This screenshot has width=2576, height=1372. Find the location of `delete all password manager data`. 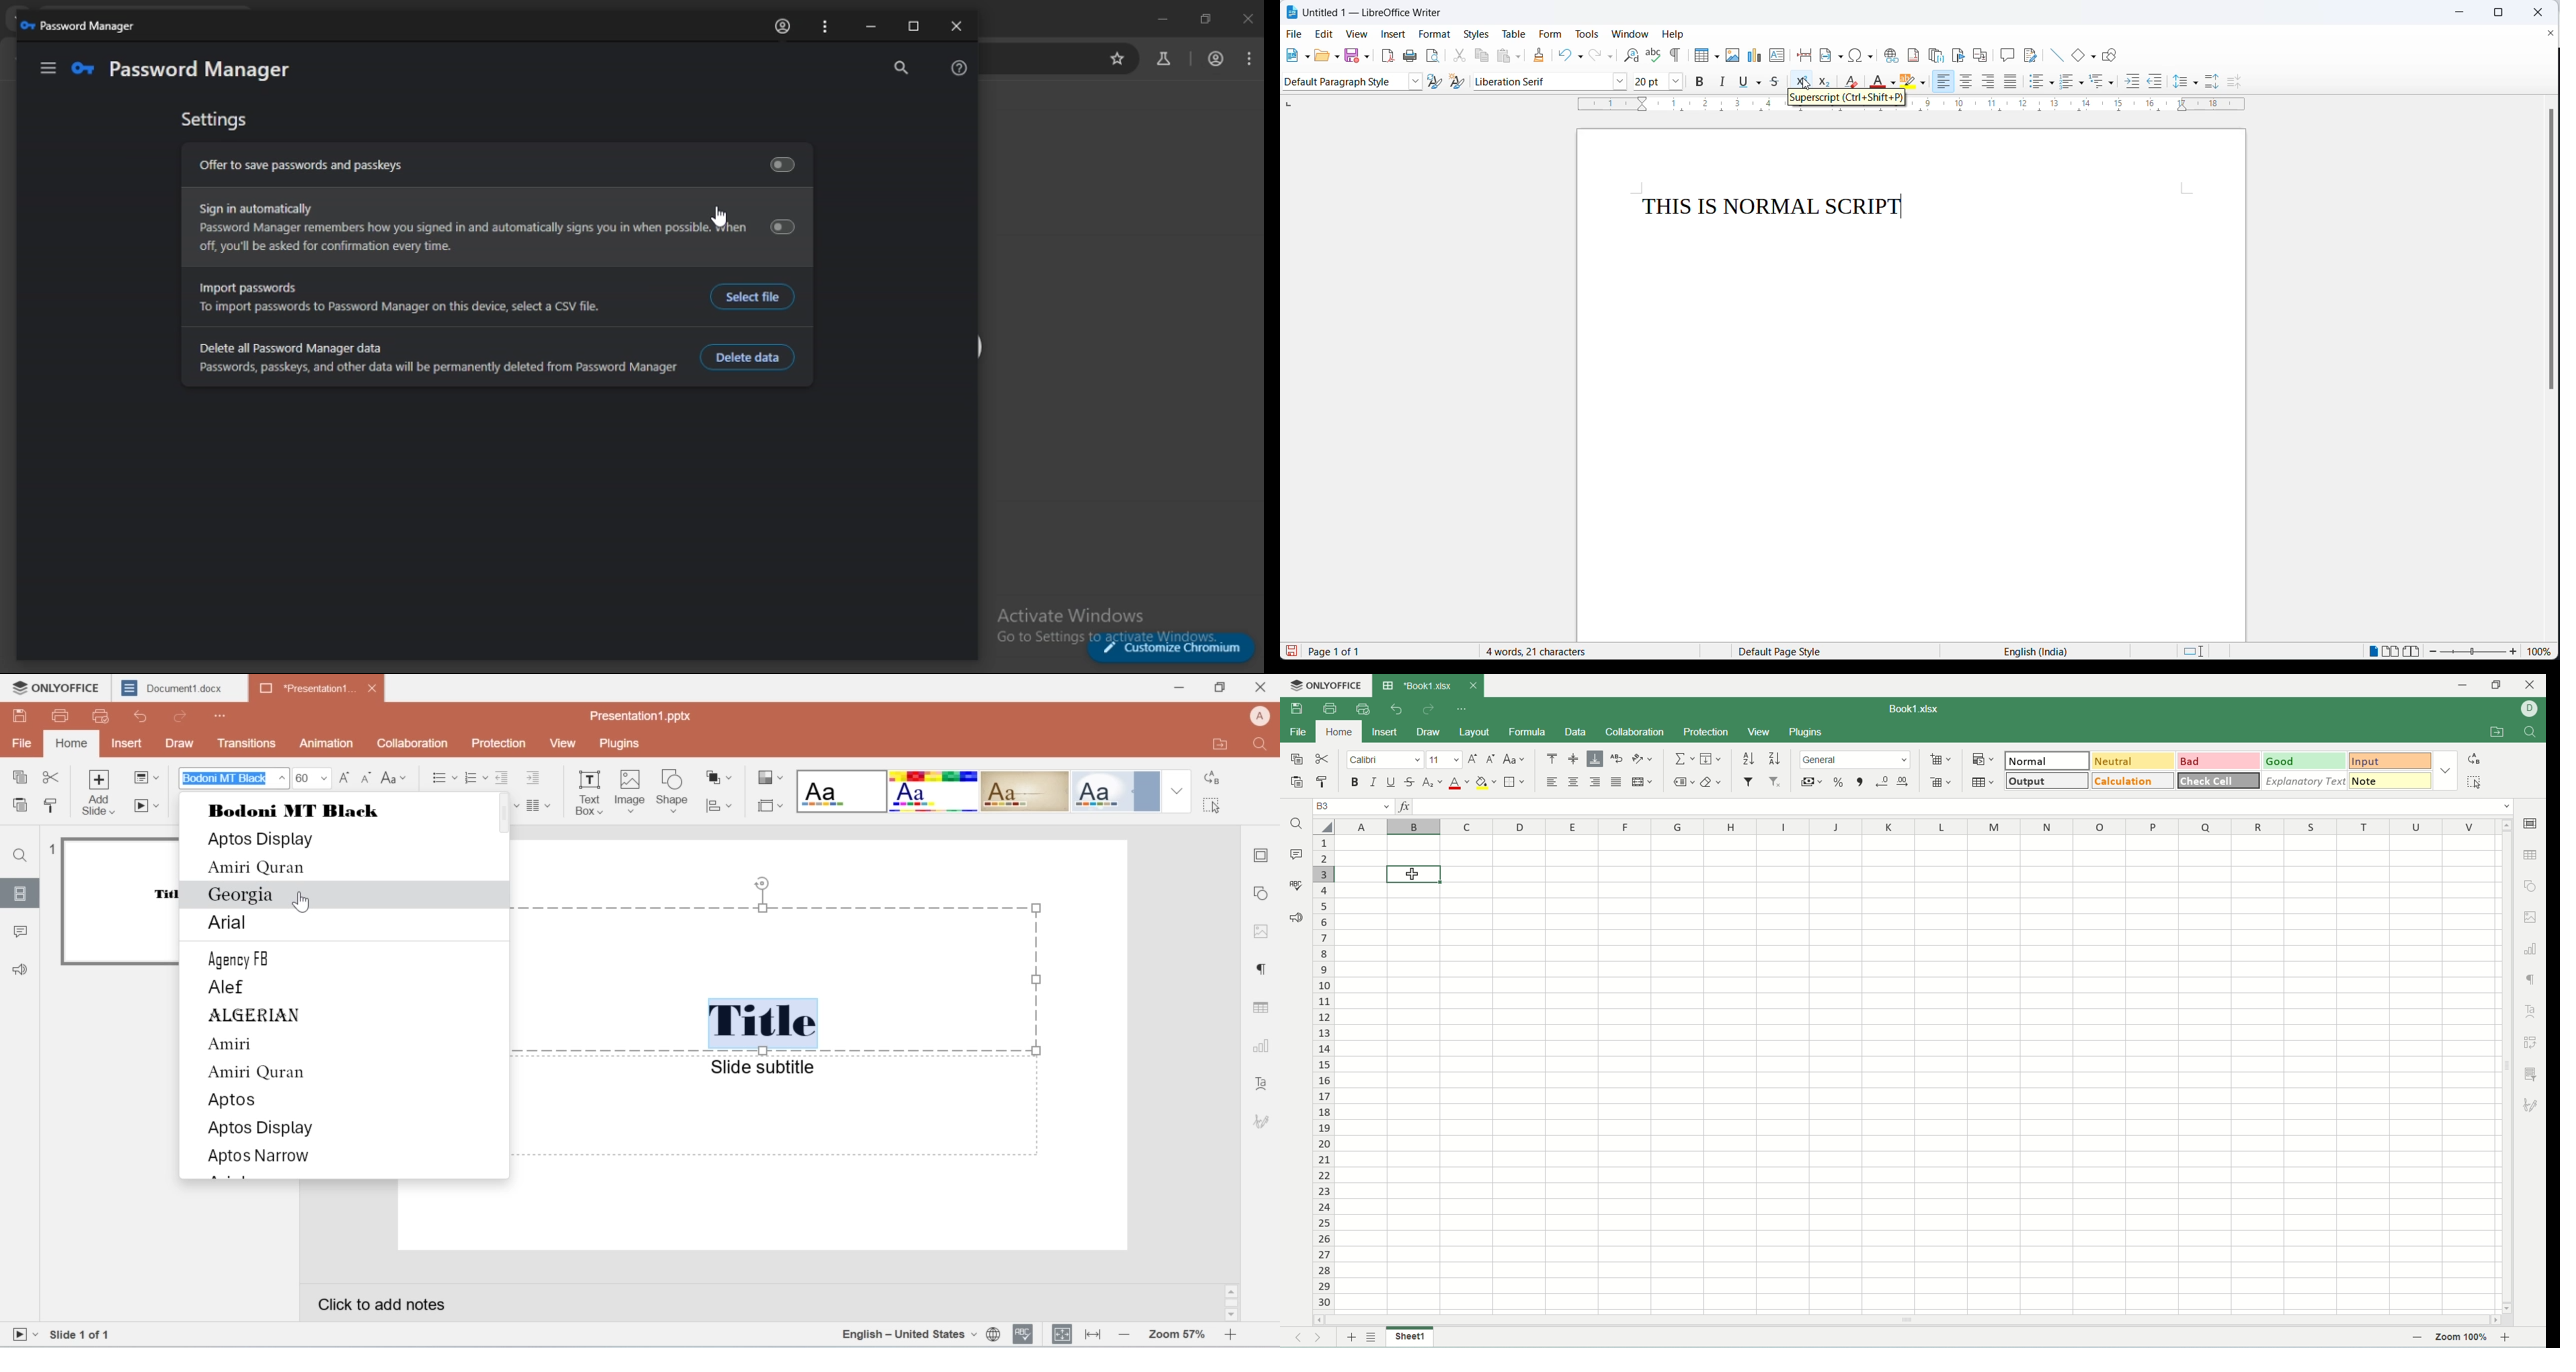

delete all password manager data is located at coordinates (435, 358).